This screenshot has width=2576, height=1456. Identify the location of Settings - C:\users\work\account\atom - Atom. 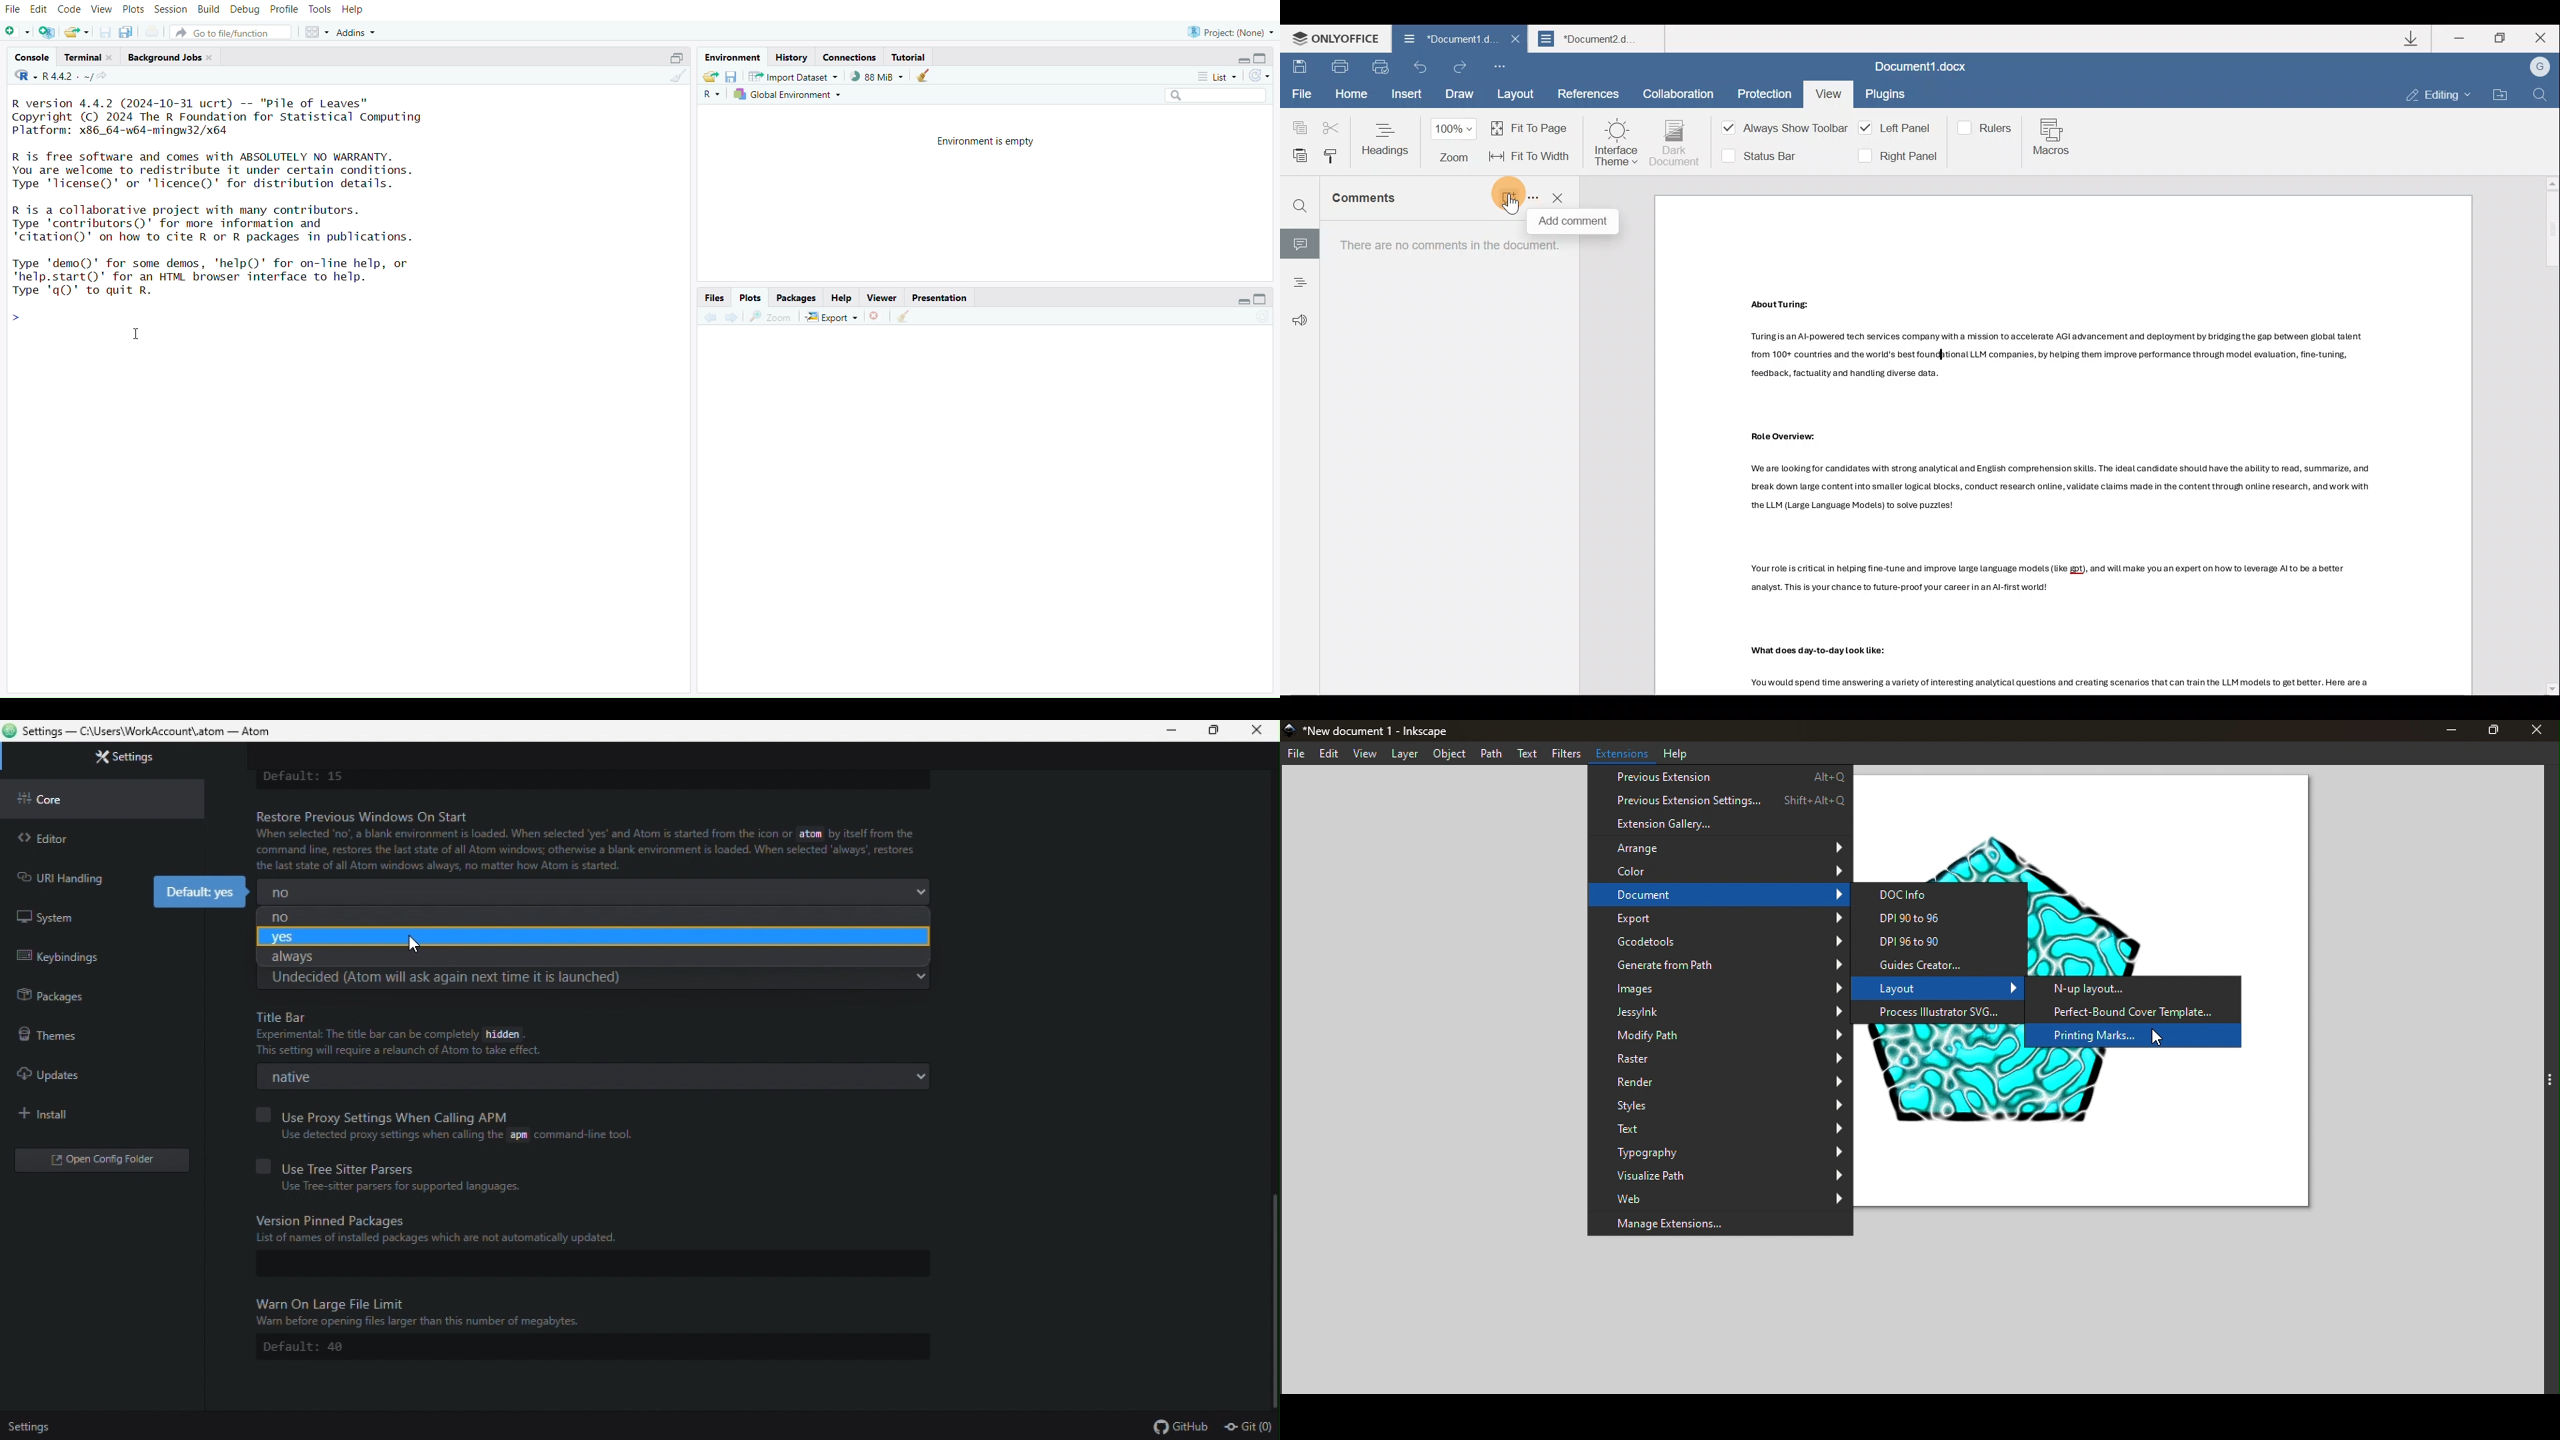
(159, 732).